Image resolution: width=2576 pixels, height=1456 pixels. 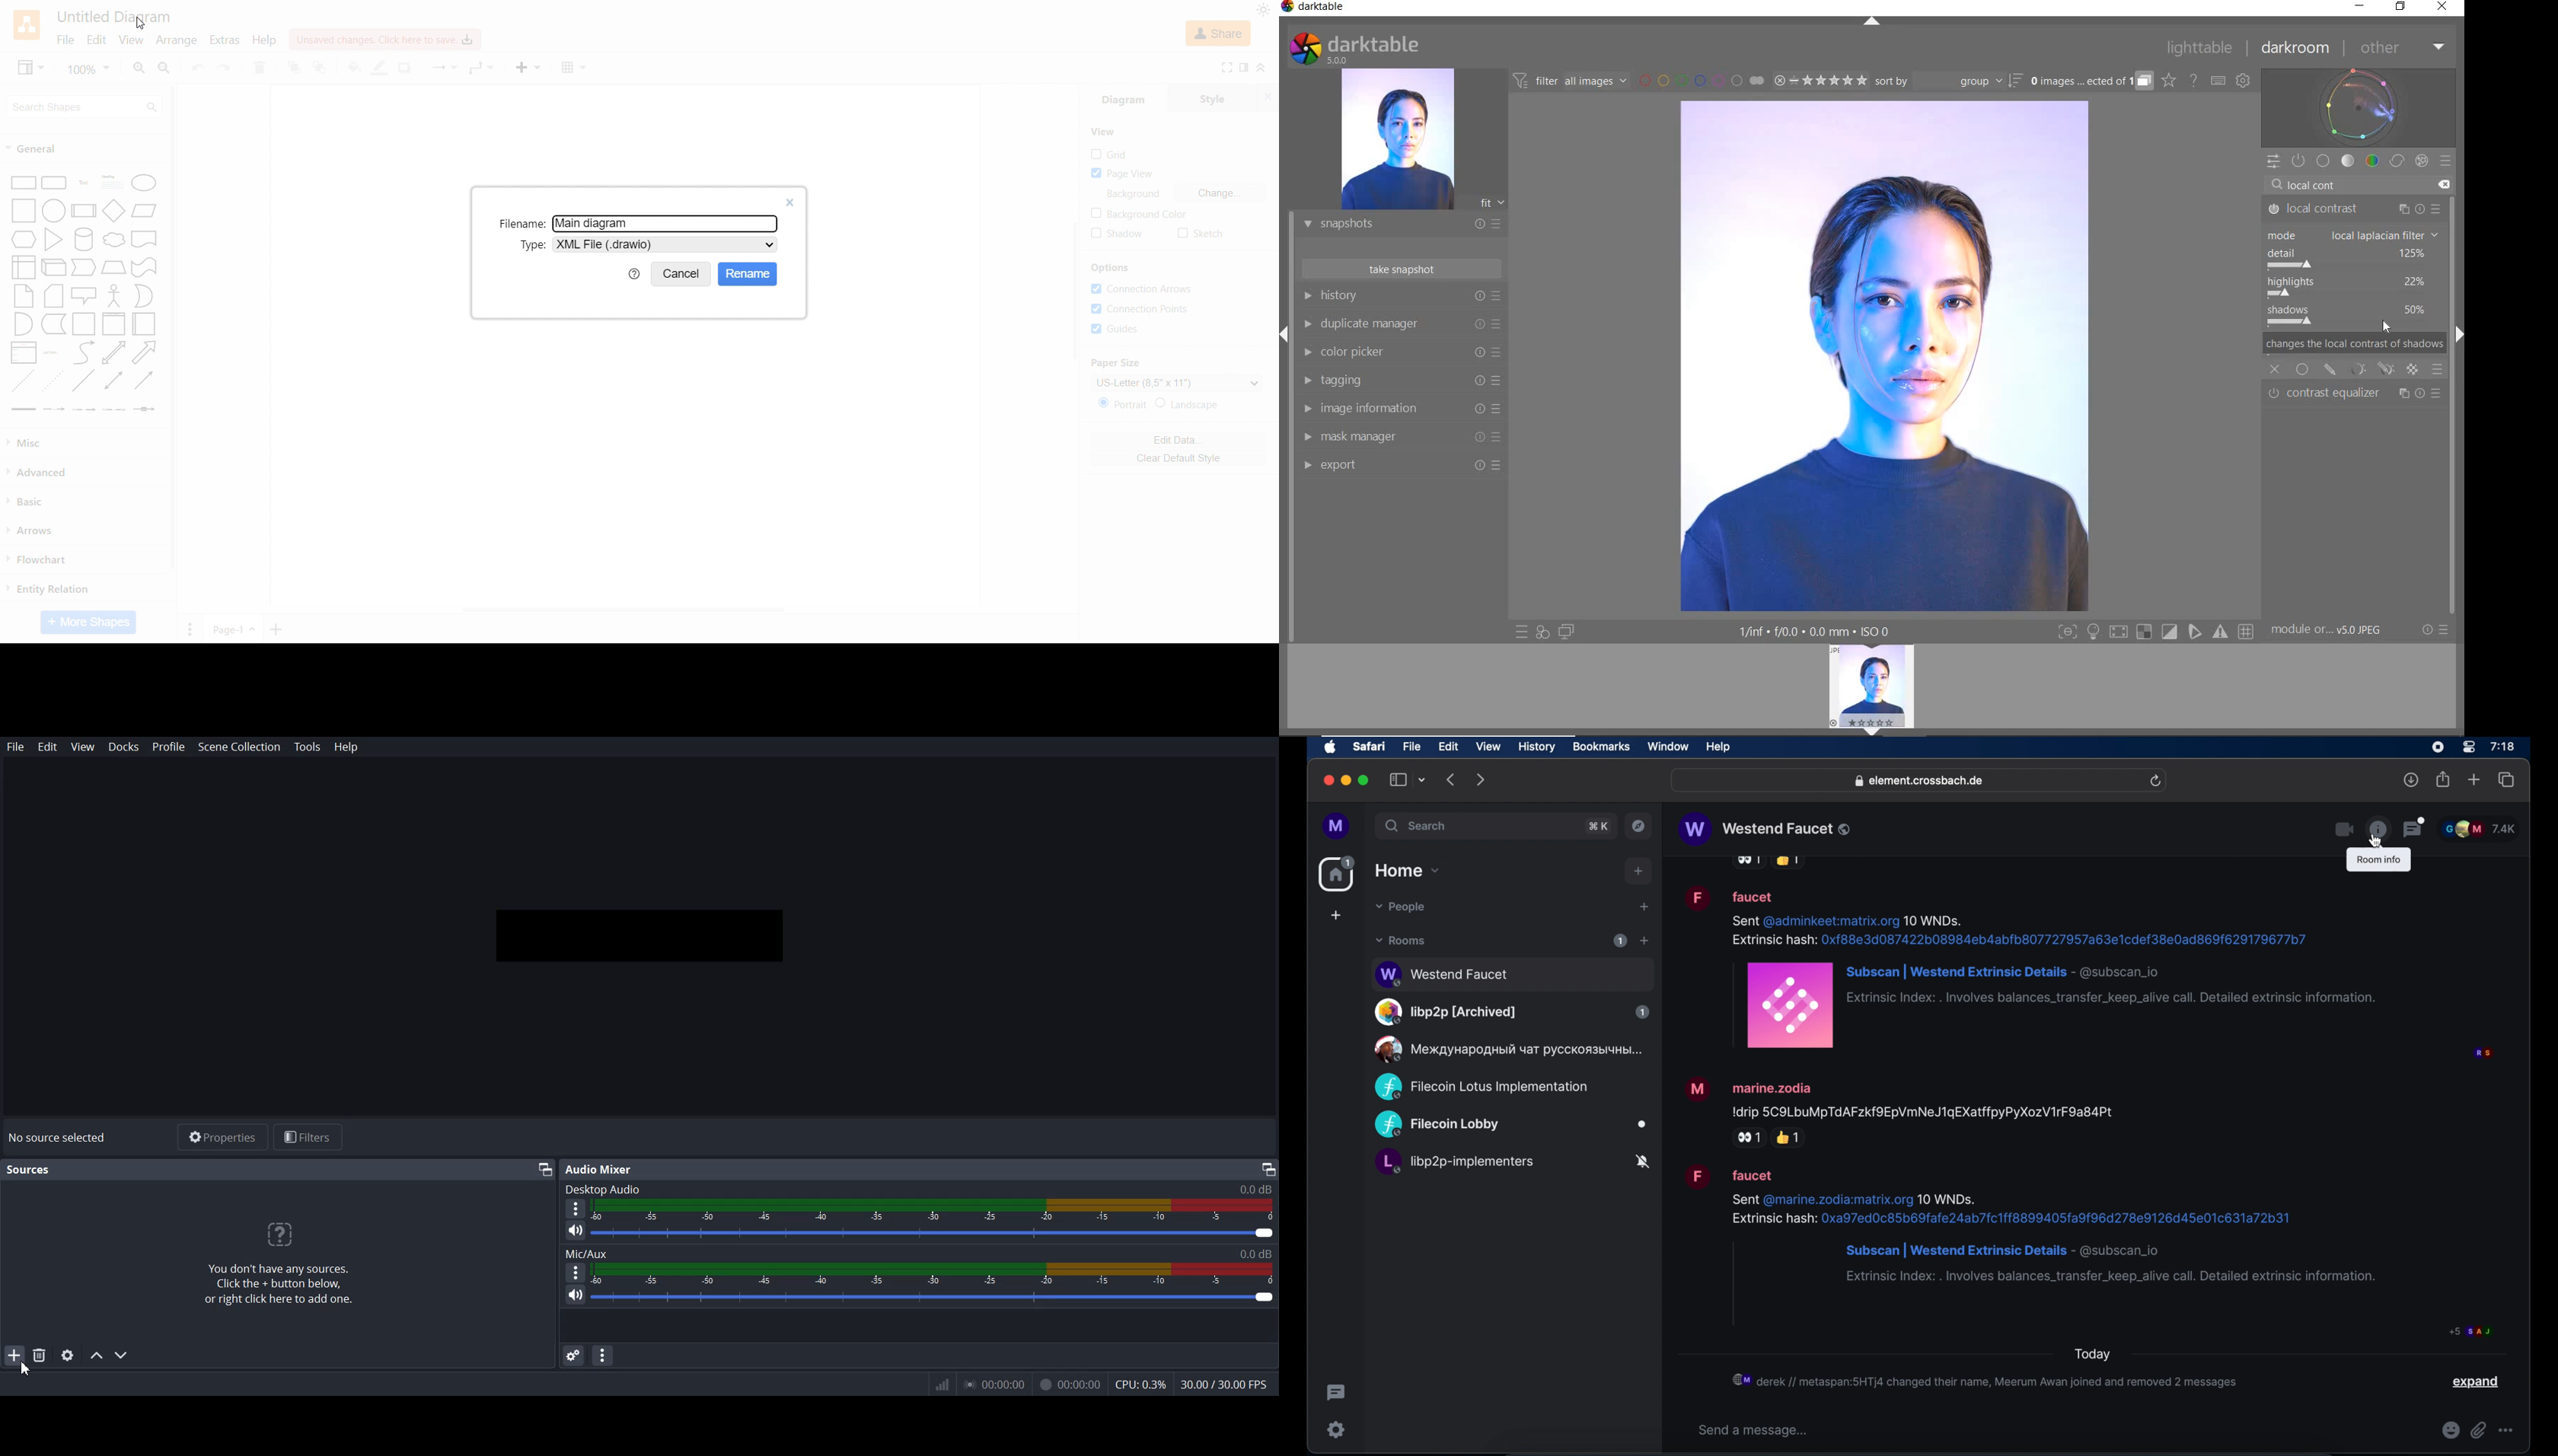 What do you see at coordinates (27, 443) in the screenshot?
I see `Miscellaneous ` at bounding box center [27, 443].